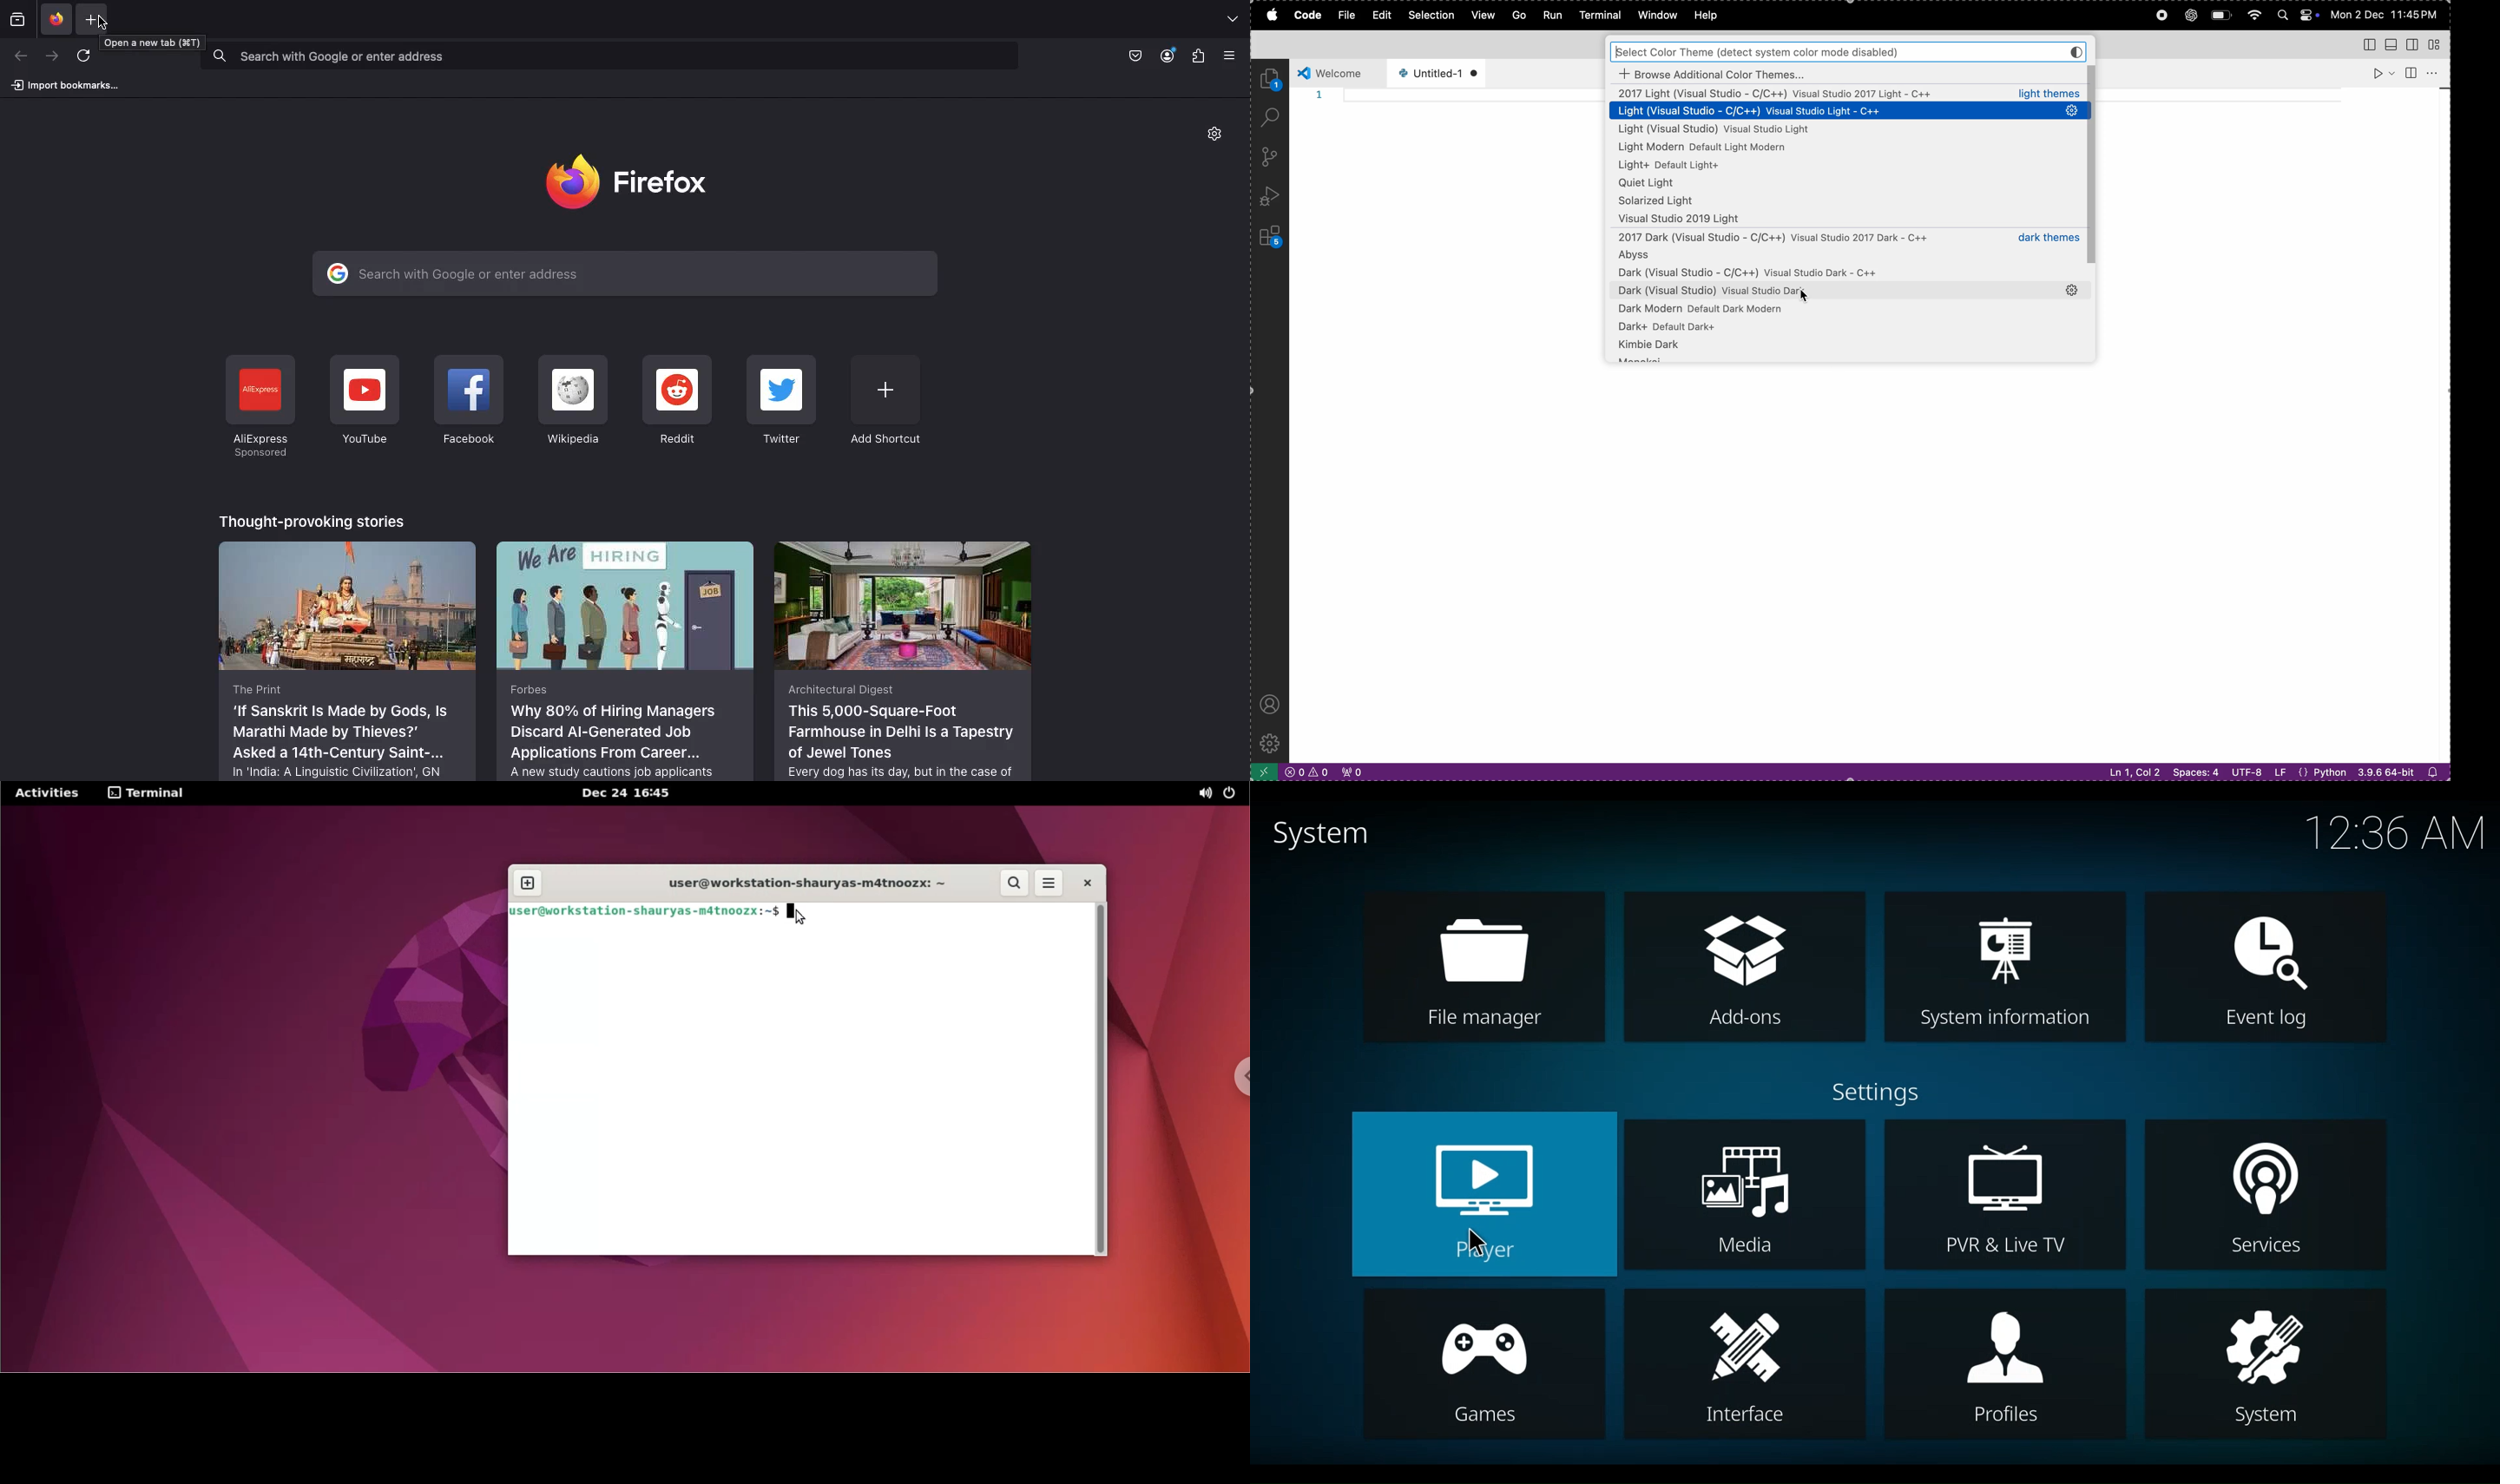 This screenshot has width=2520, height=1484. What do you see at coordinates (1482, 966) in the screenshot?
I see `File manager` at bounding box center [1482, 966].